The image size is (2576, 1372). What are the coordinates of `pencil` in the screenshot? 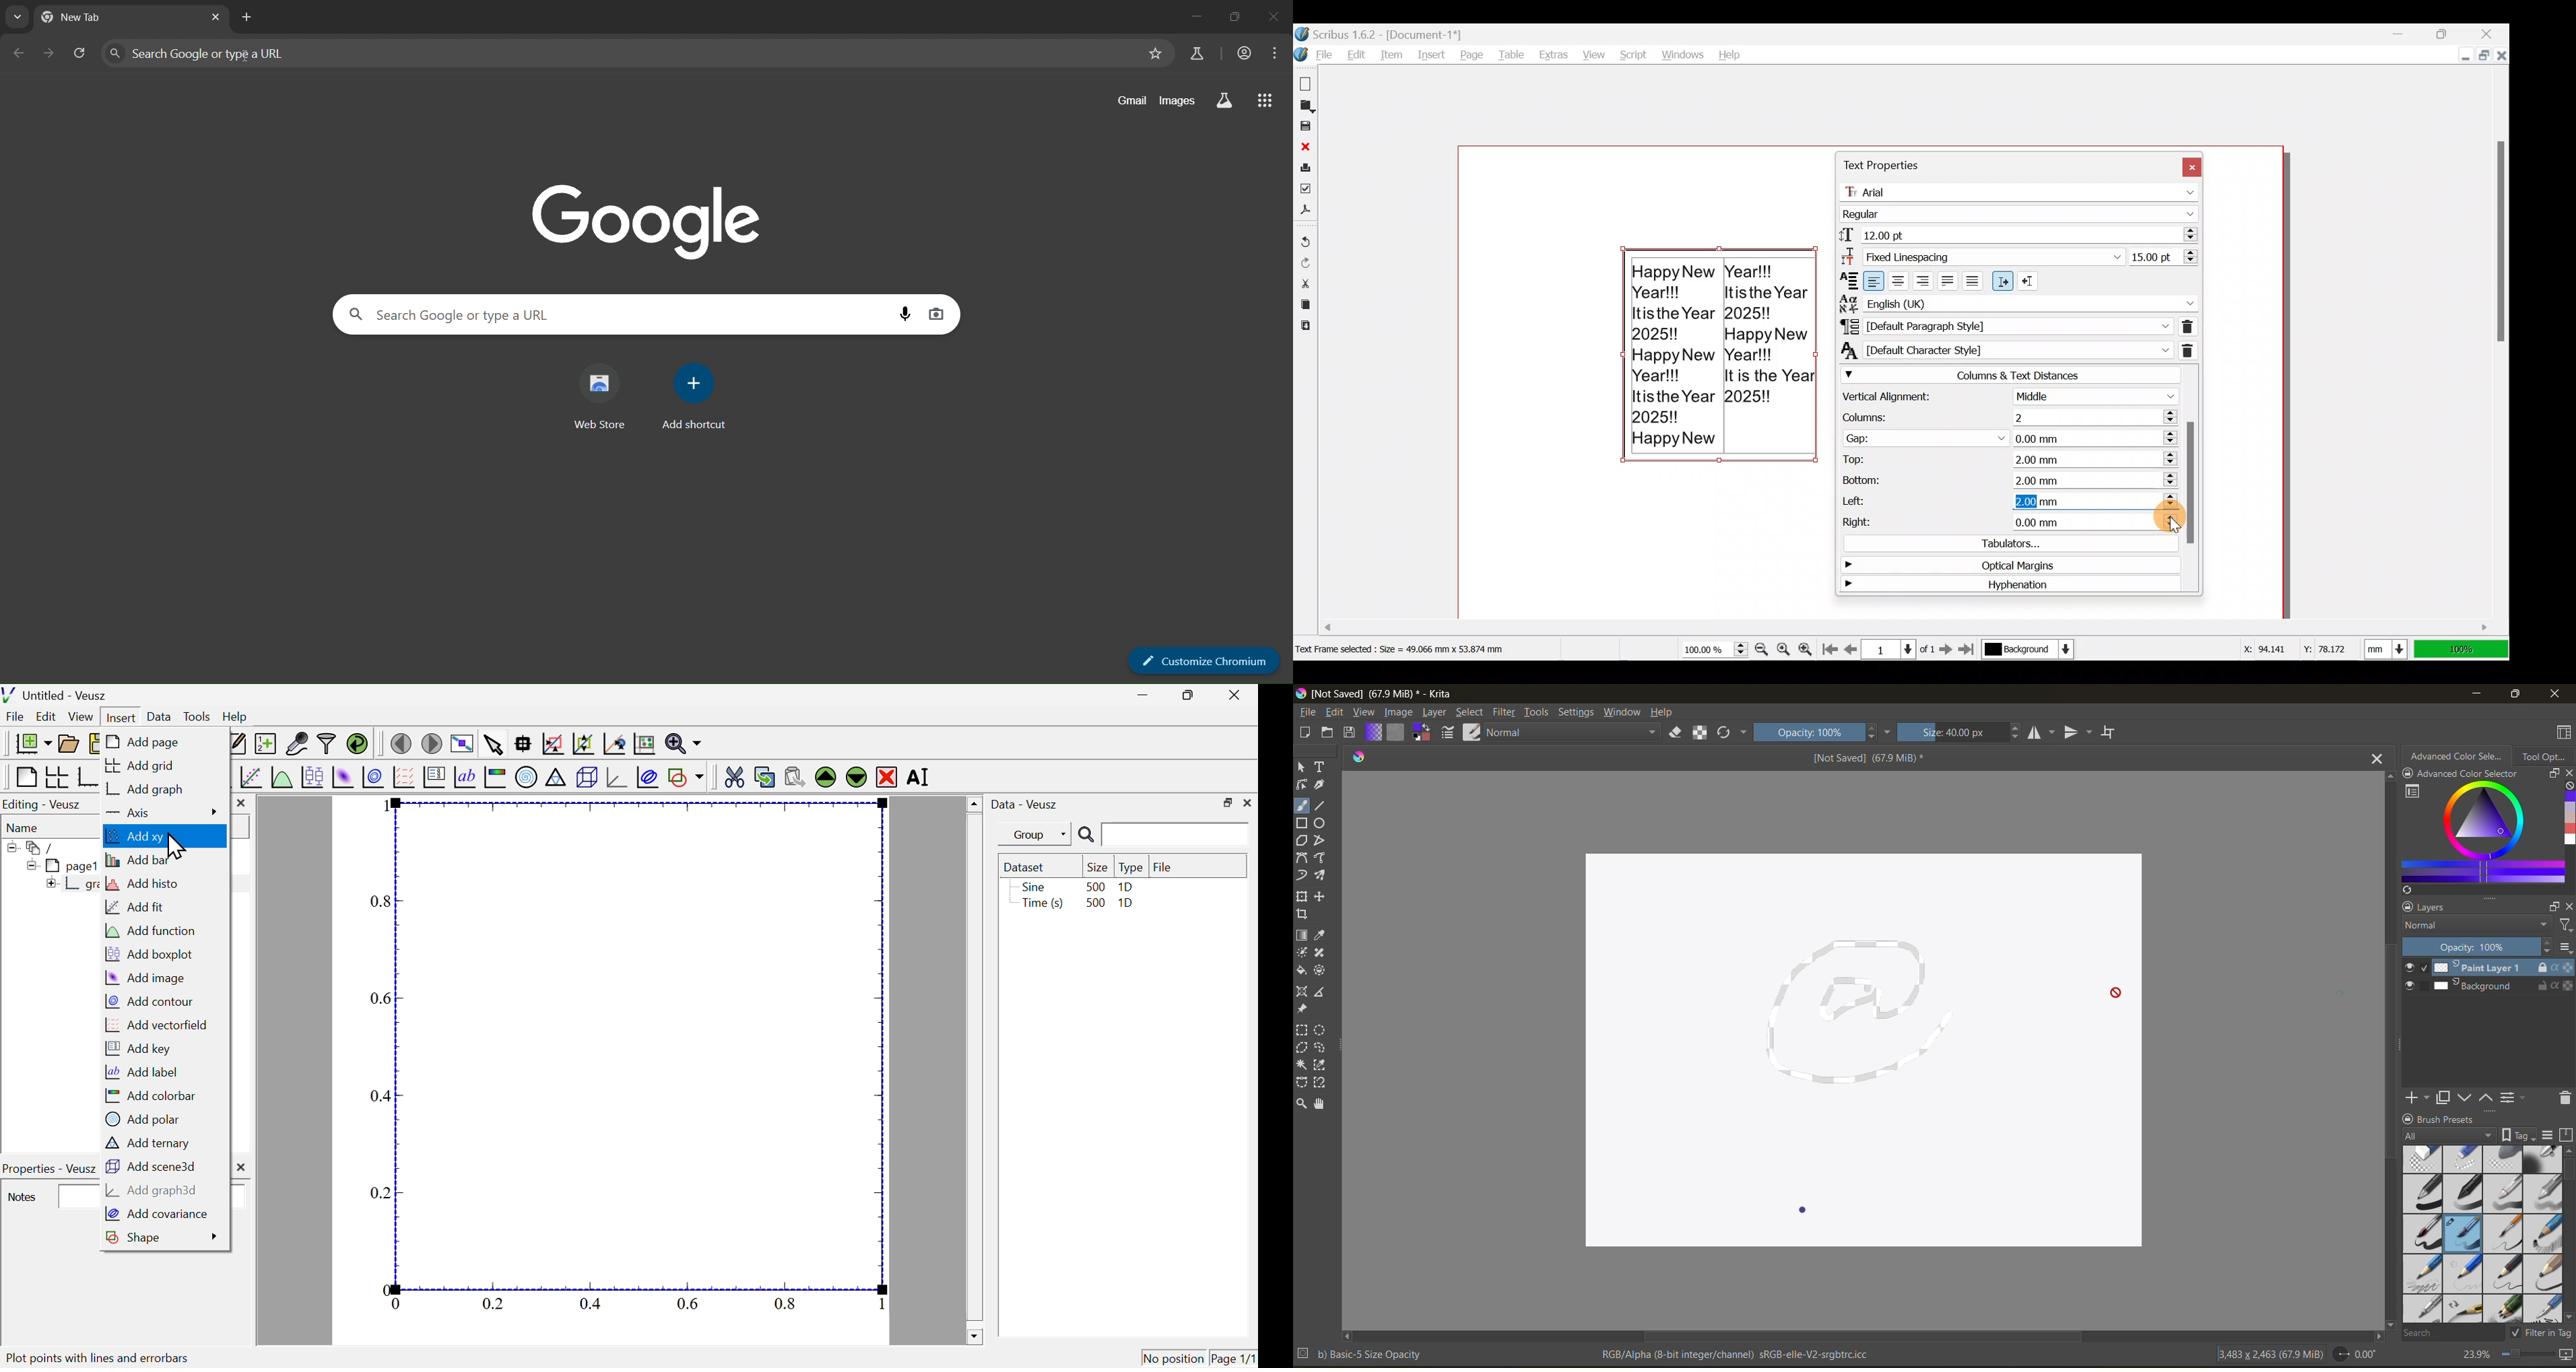 It's located at (2462, 1274).